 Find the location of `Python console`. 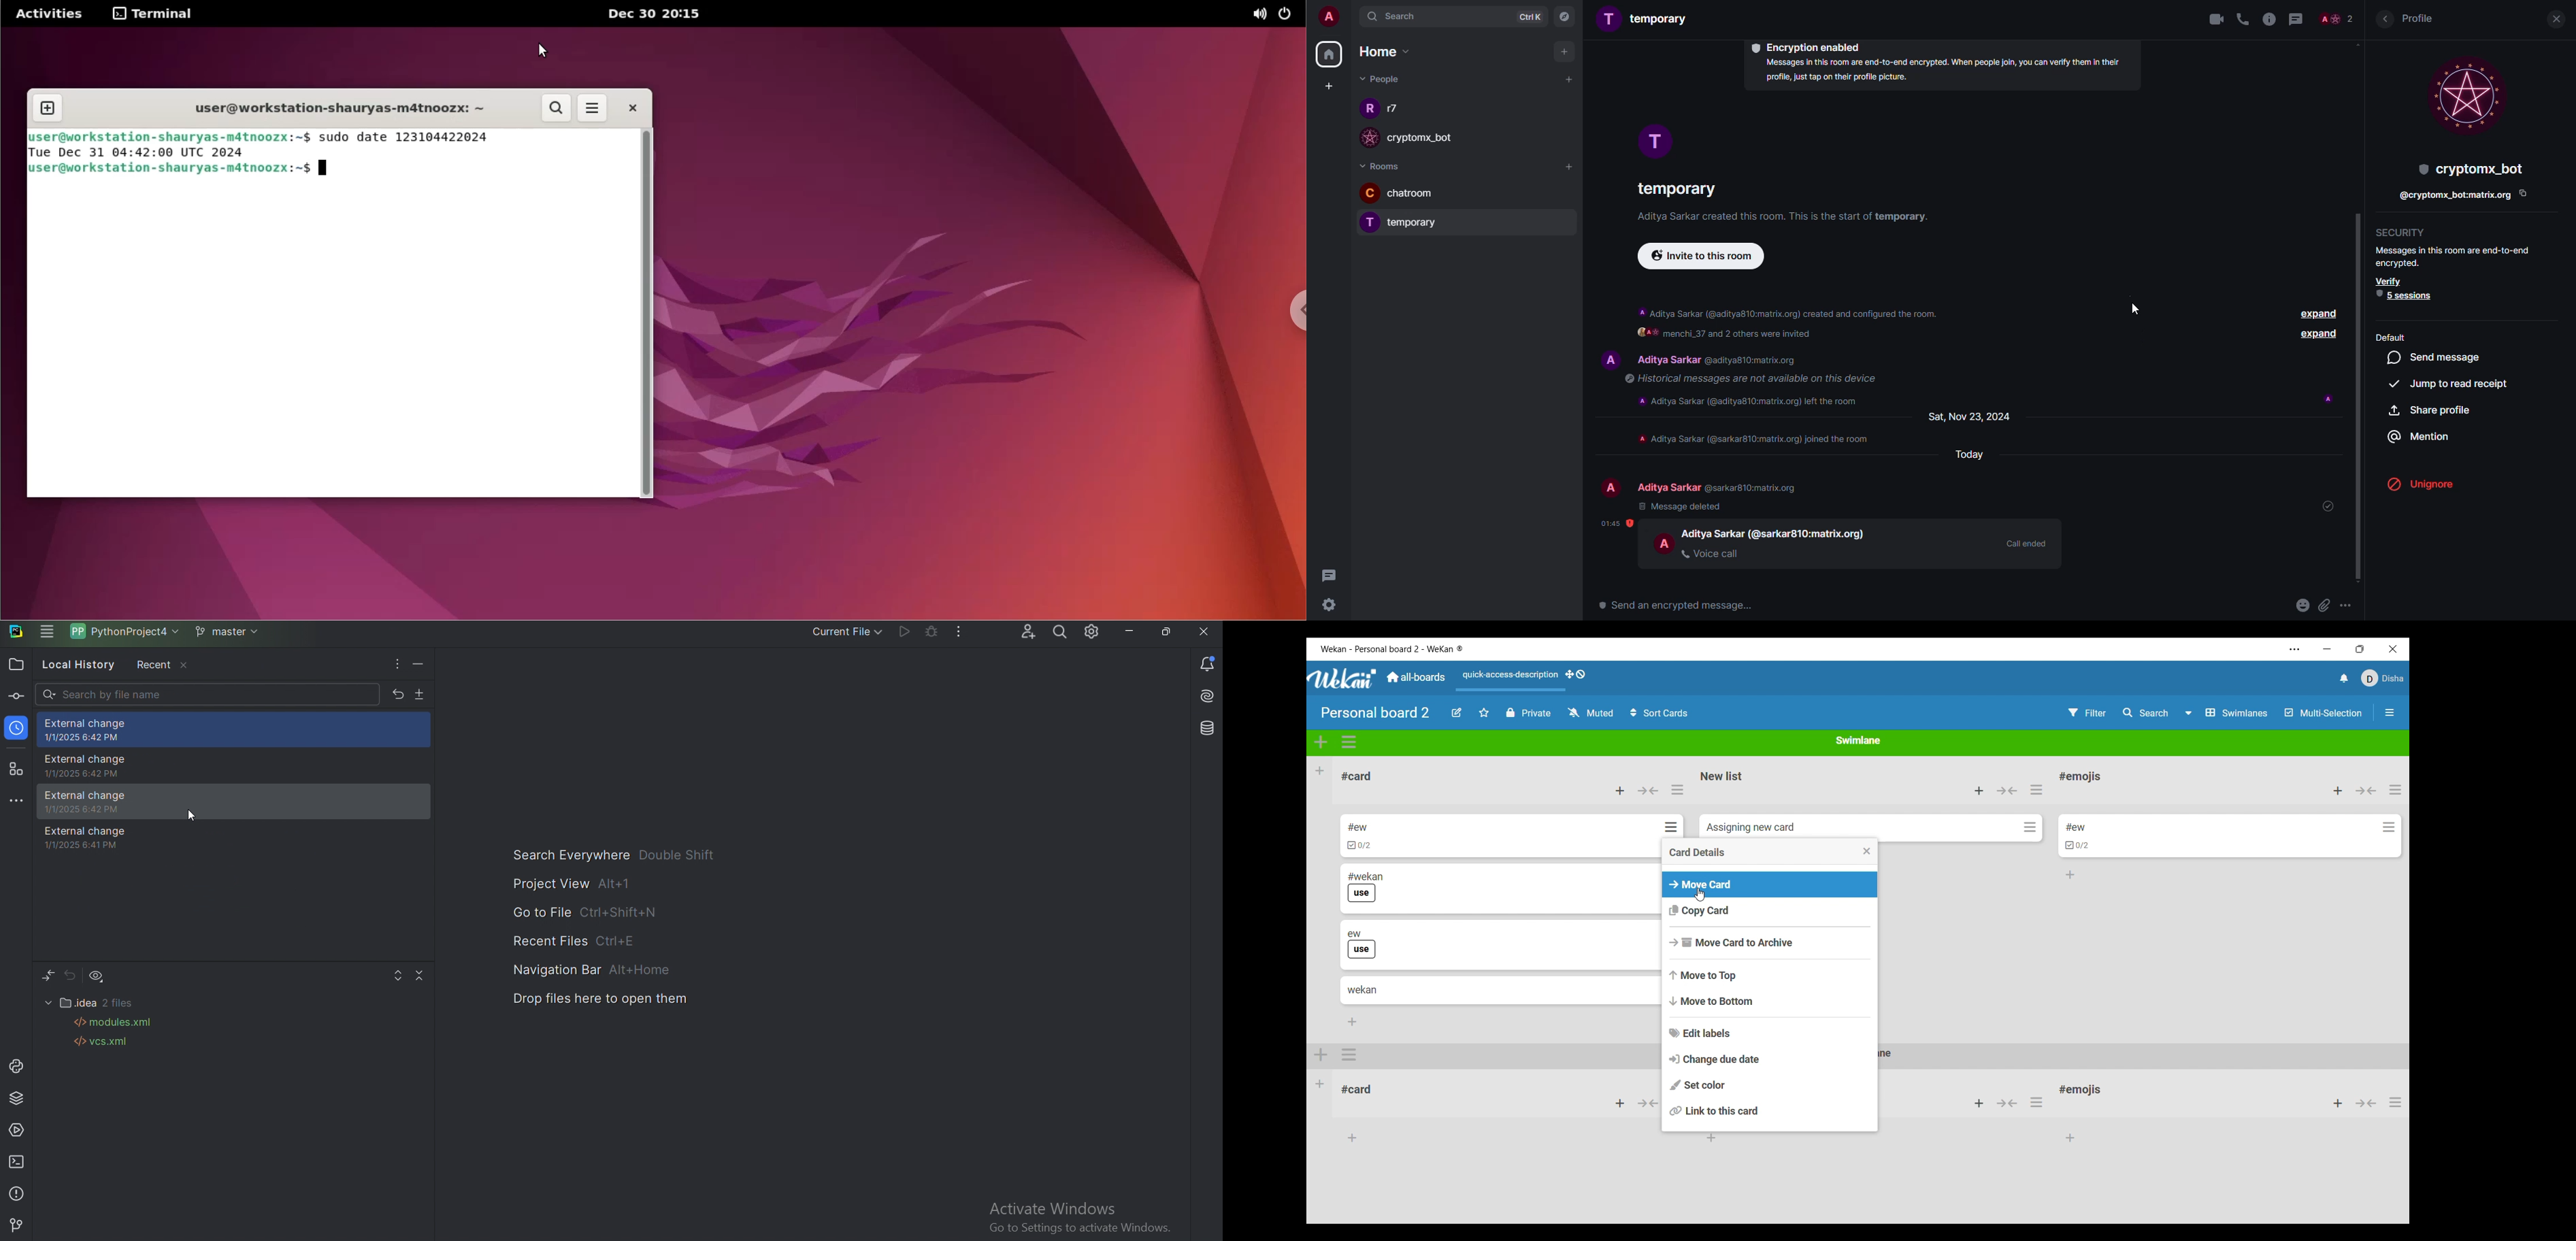

Python console is located at coordinates (16, 1066).